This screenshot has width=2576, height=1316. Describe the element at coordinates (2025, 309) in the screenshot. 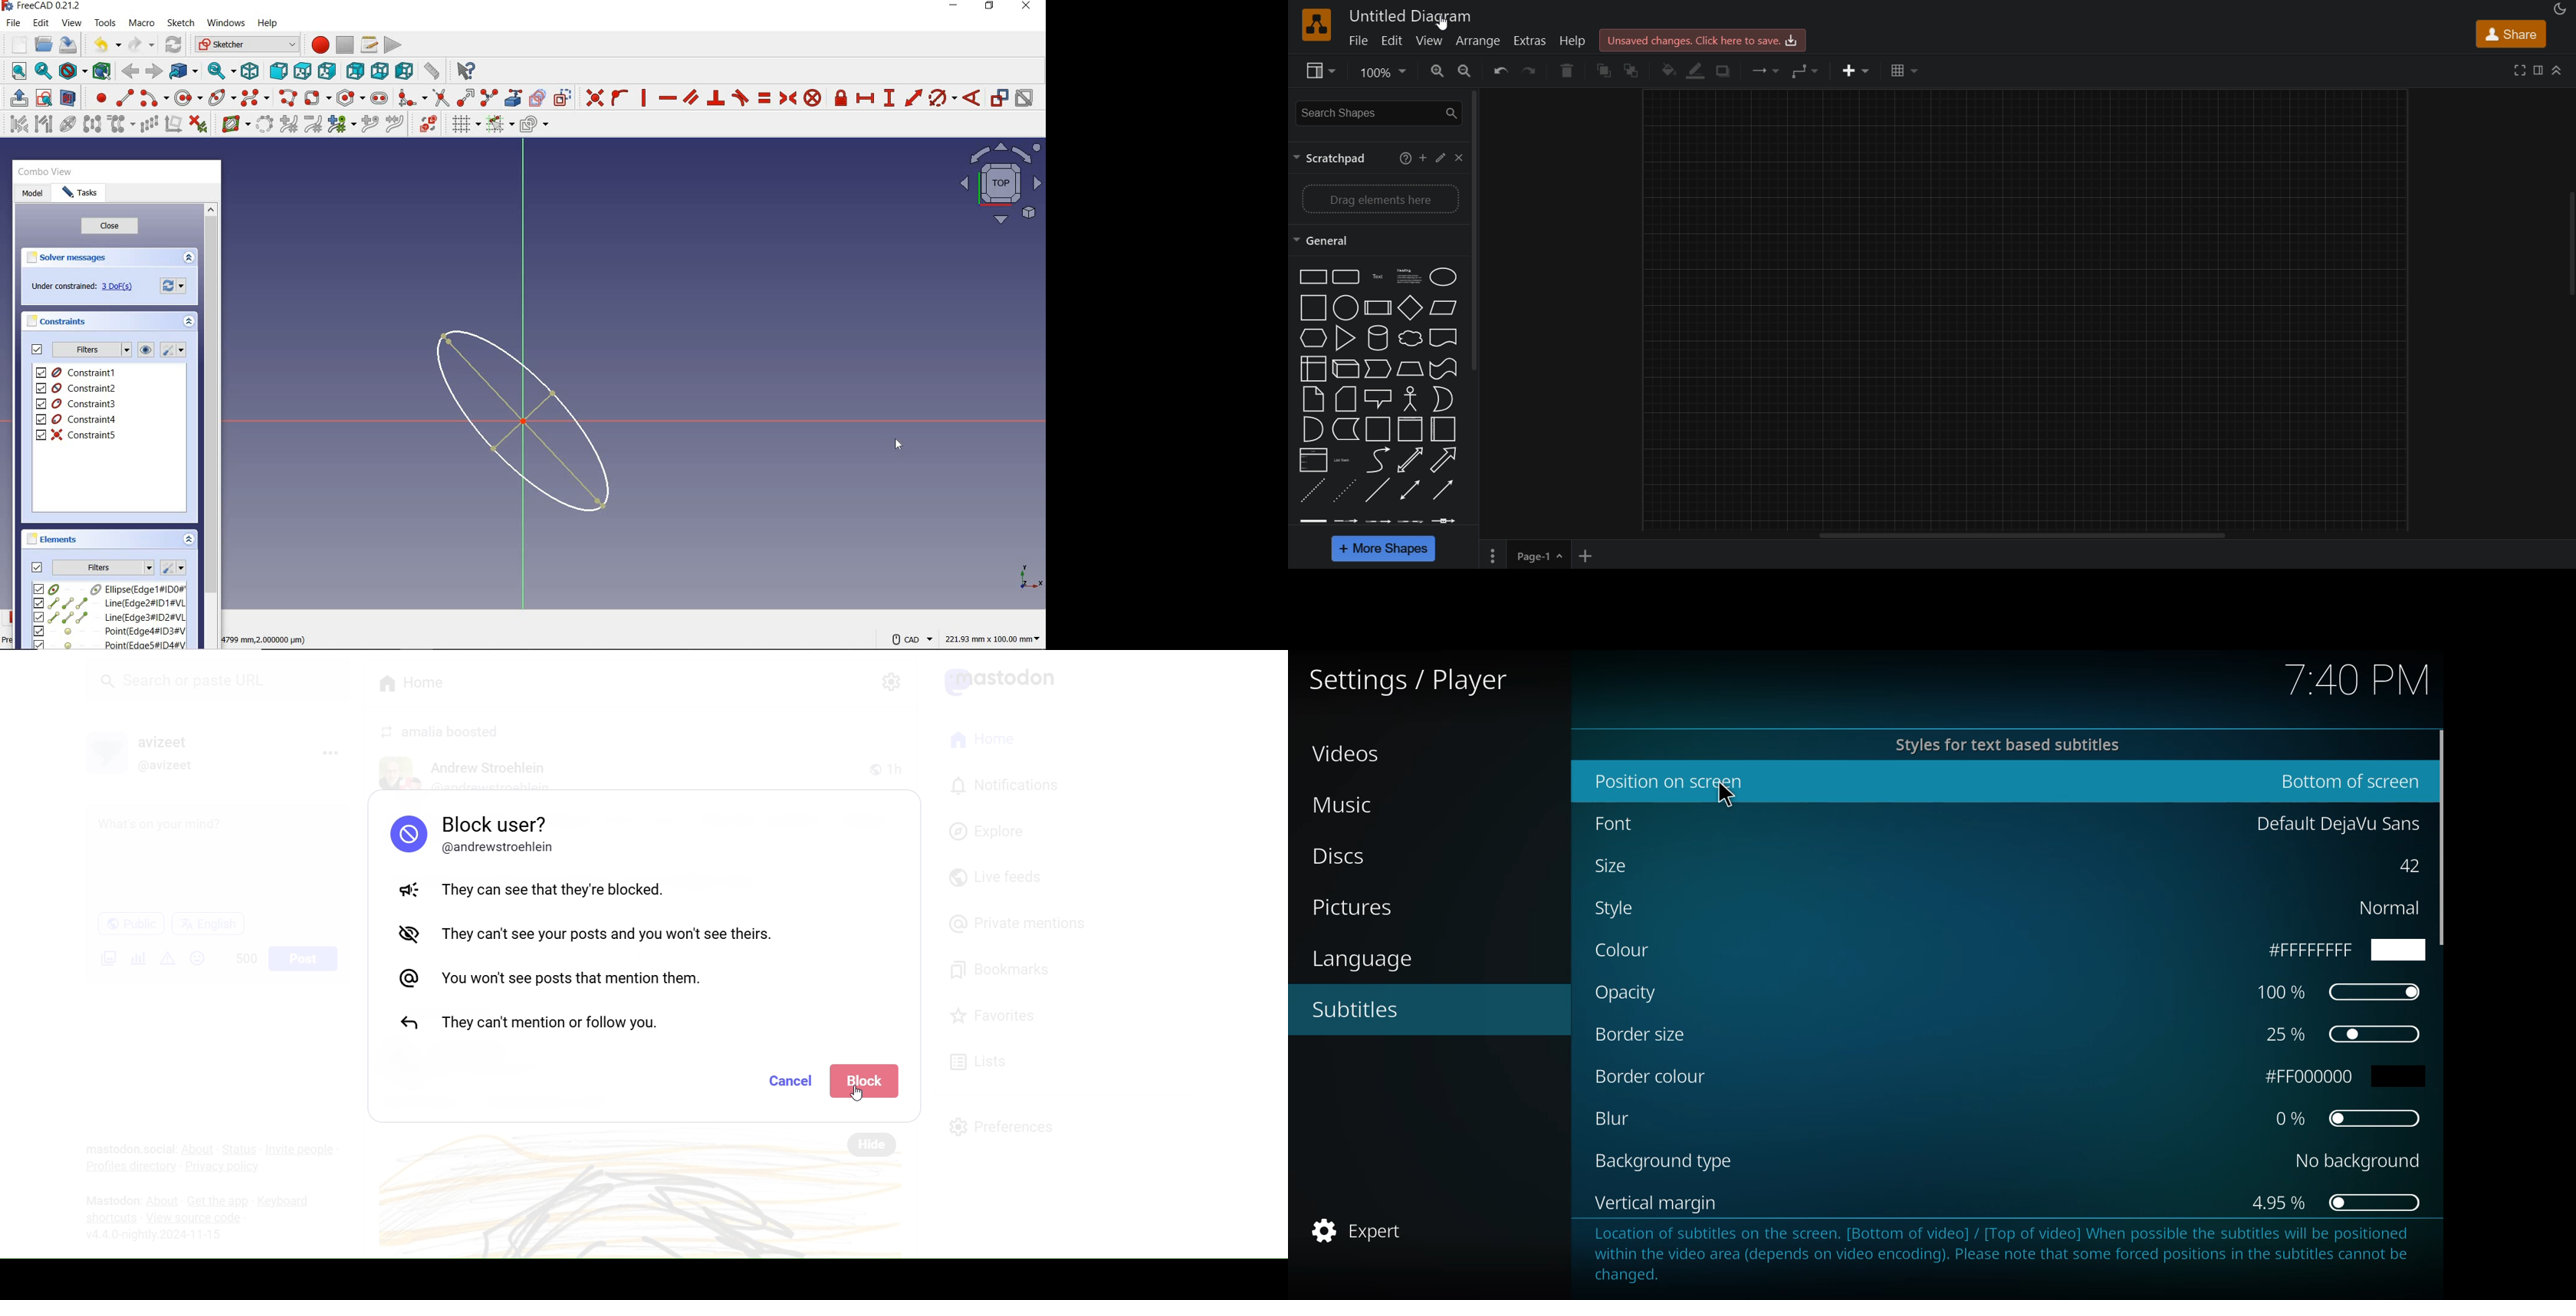

I see `canvas` at that location.